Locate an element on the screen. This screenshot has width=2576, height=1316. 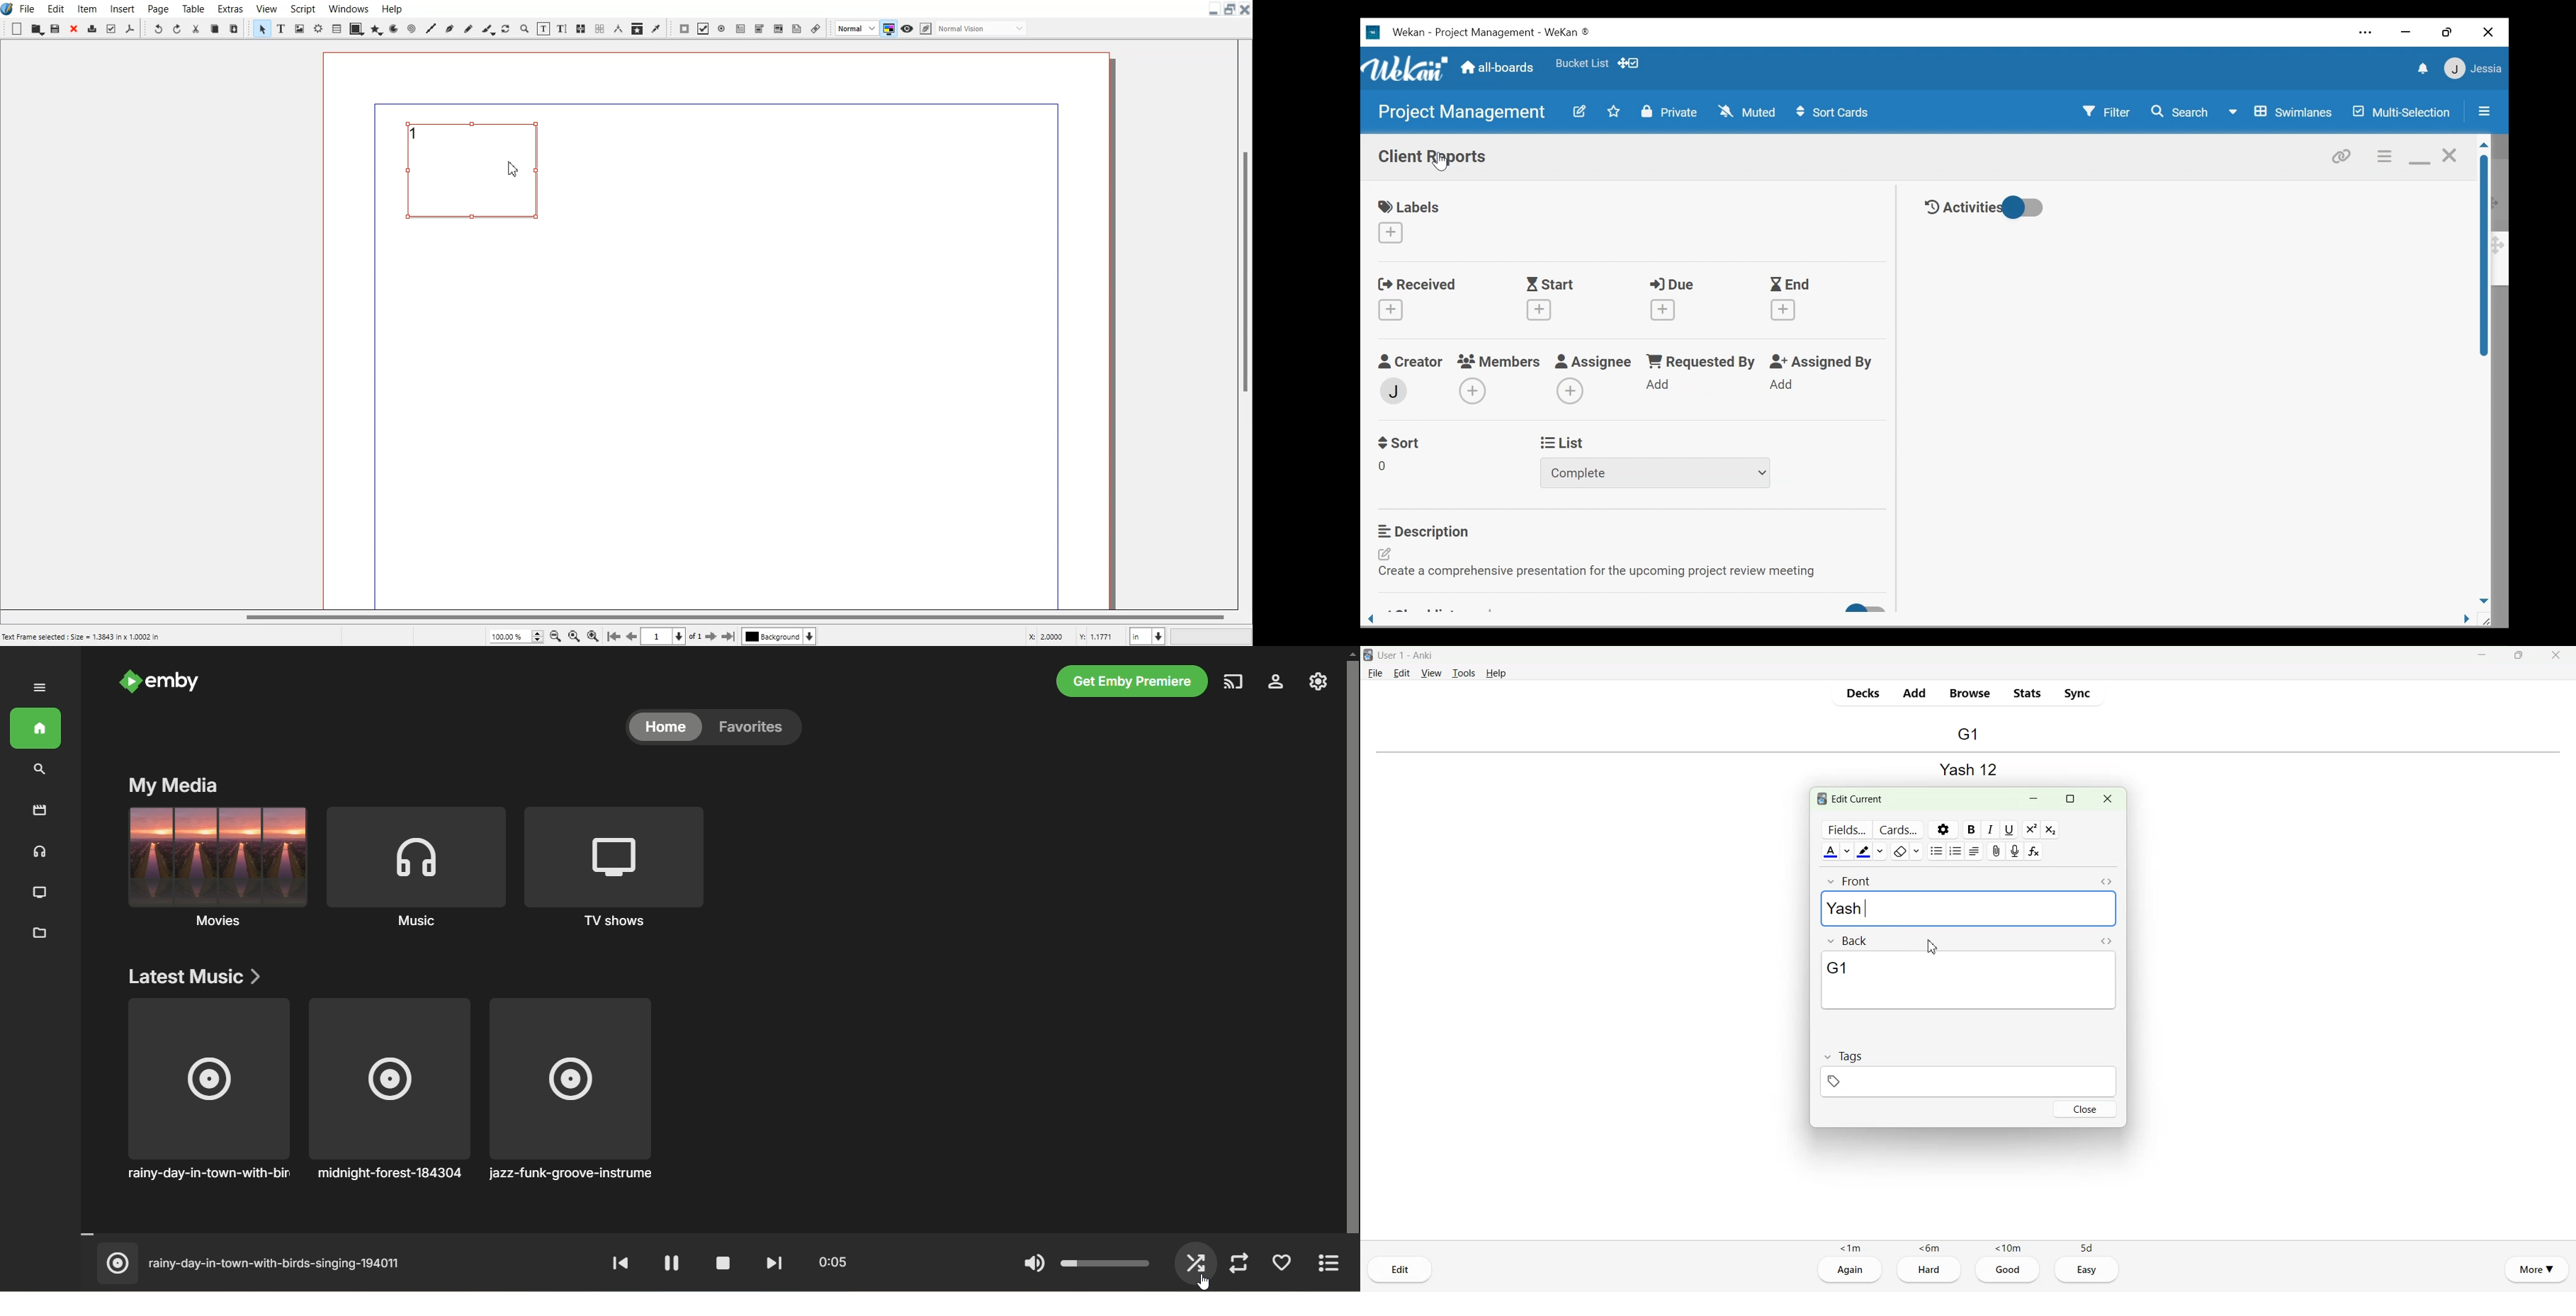
Cursor is located at coordinates (1932, 947).